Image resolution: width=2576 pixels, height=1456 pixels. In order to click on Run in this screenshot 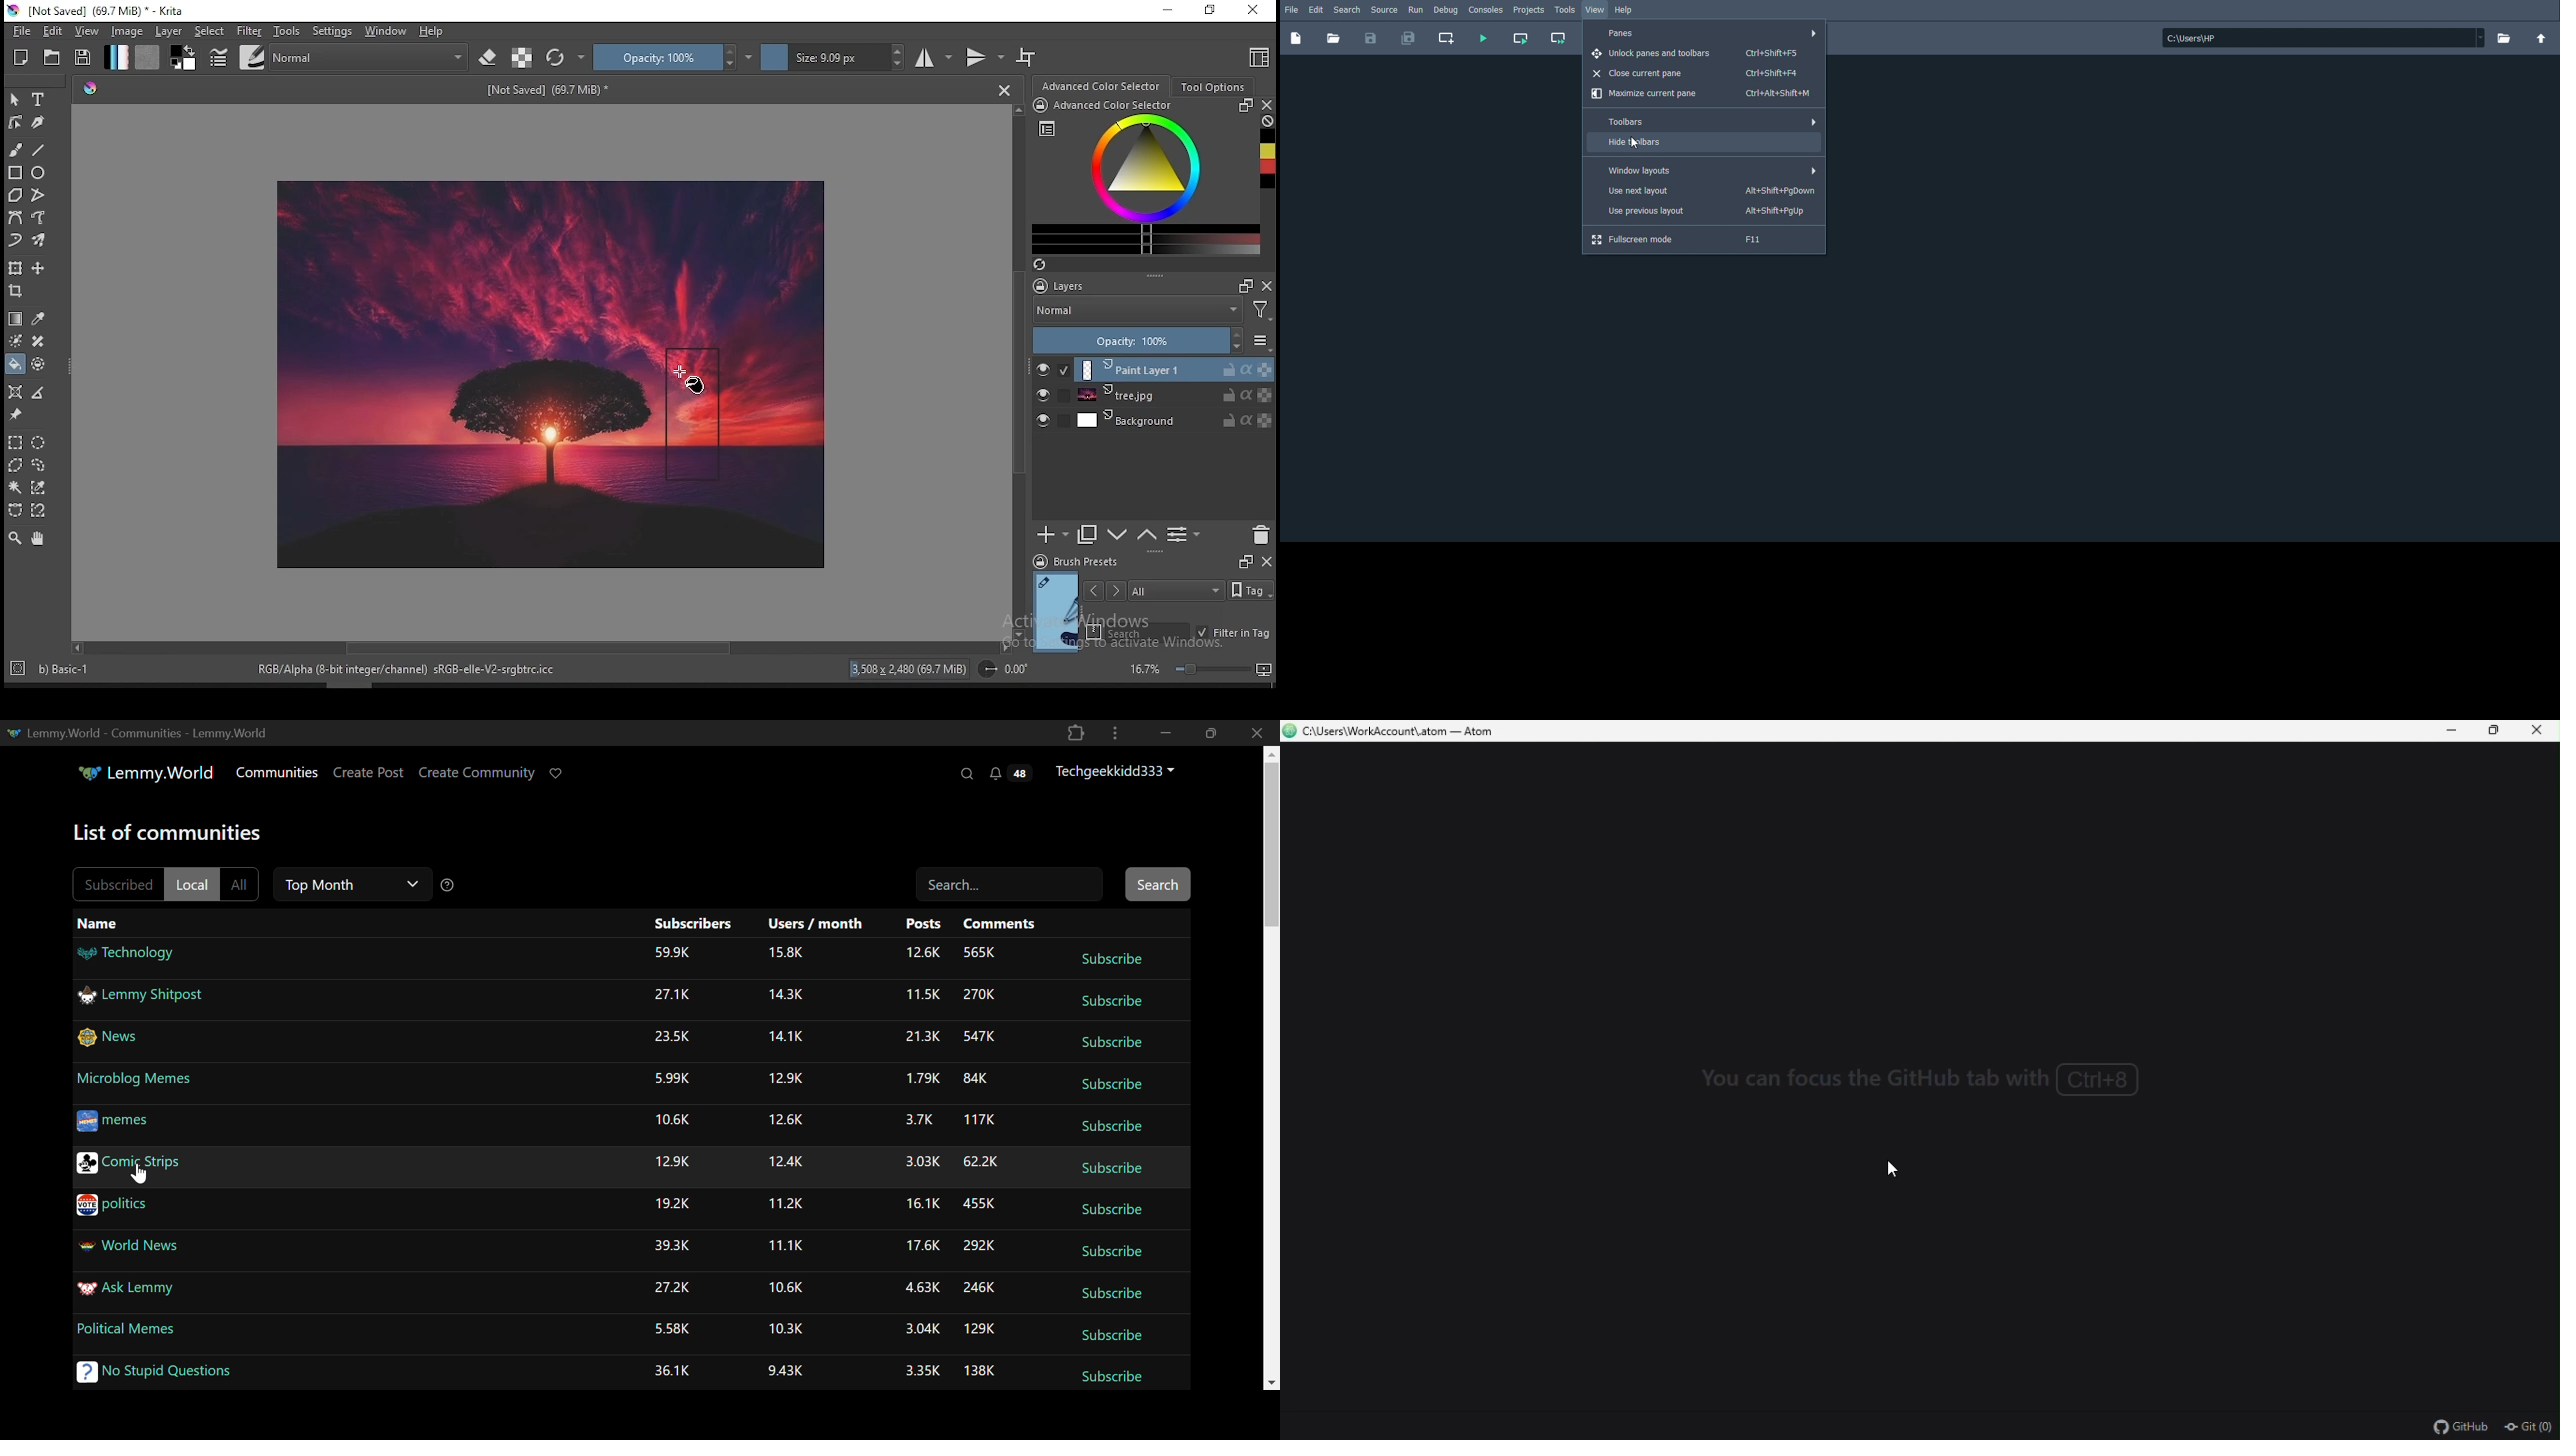, I will do `click(1416, 11)`.